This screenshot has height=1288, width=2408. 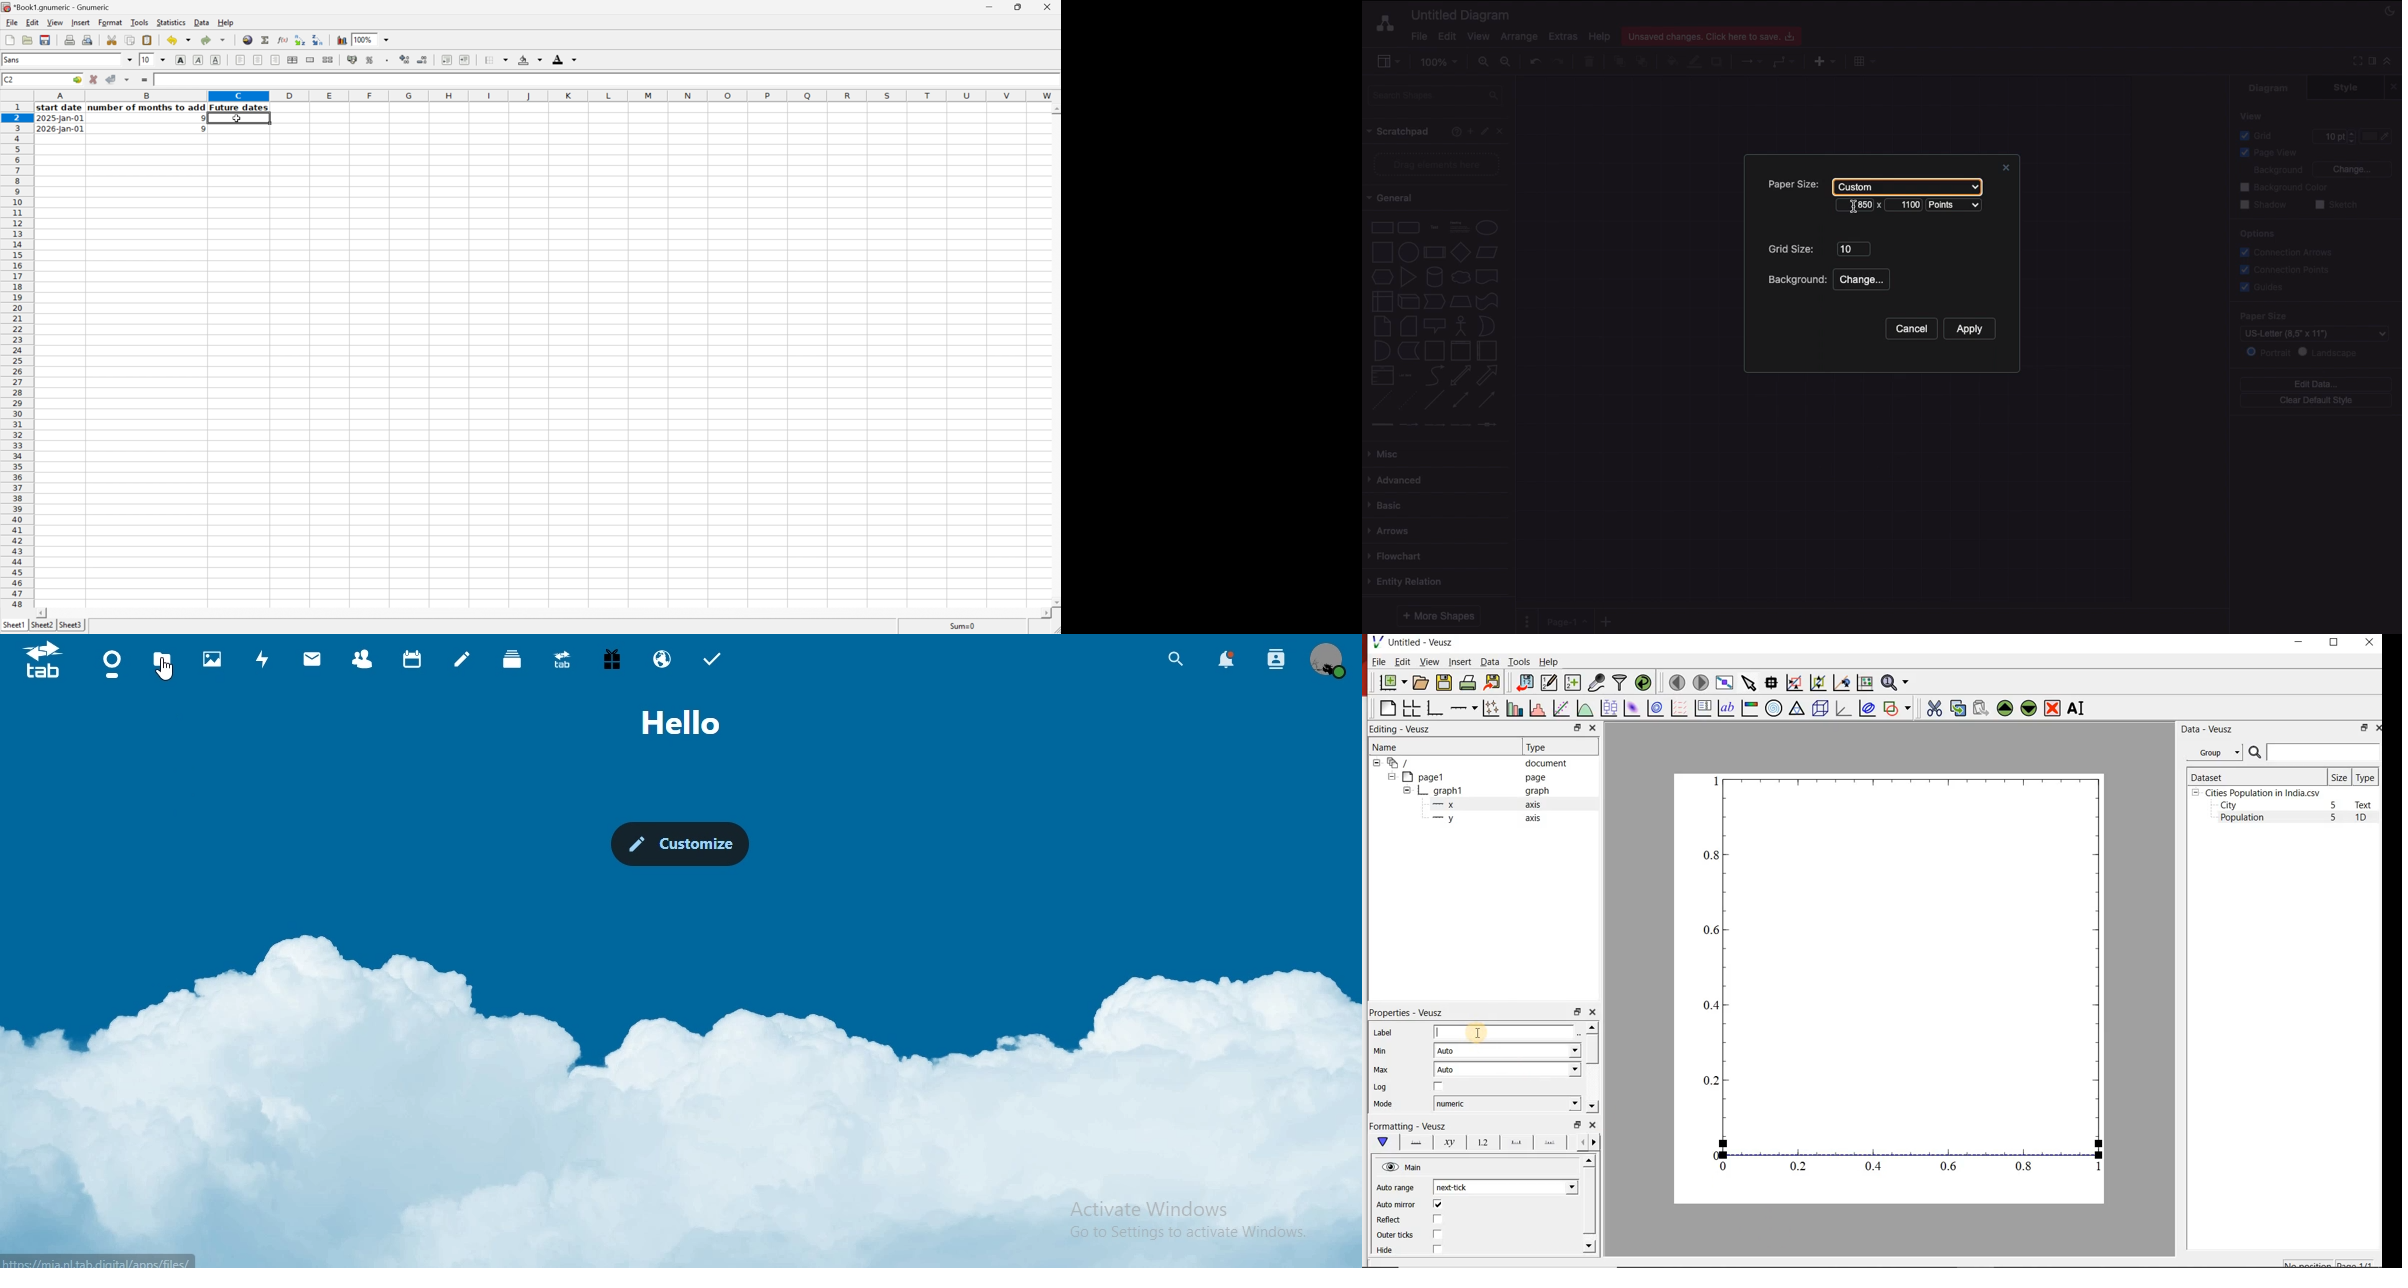 What do you see at coordinates (163, 60) in the screenshot?
I see `Drop Down` at bounding box center [163, 60].